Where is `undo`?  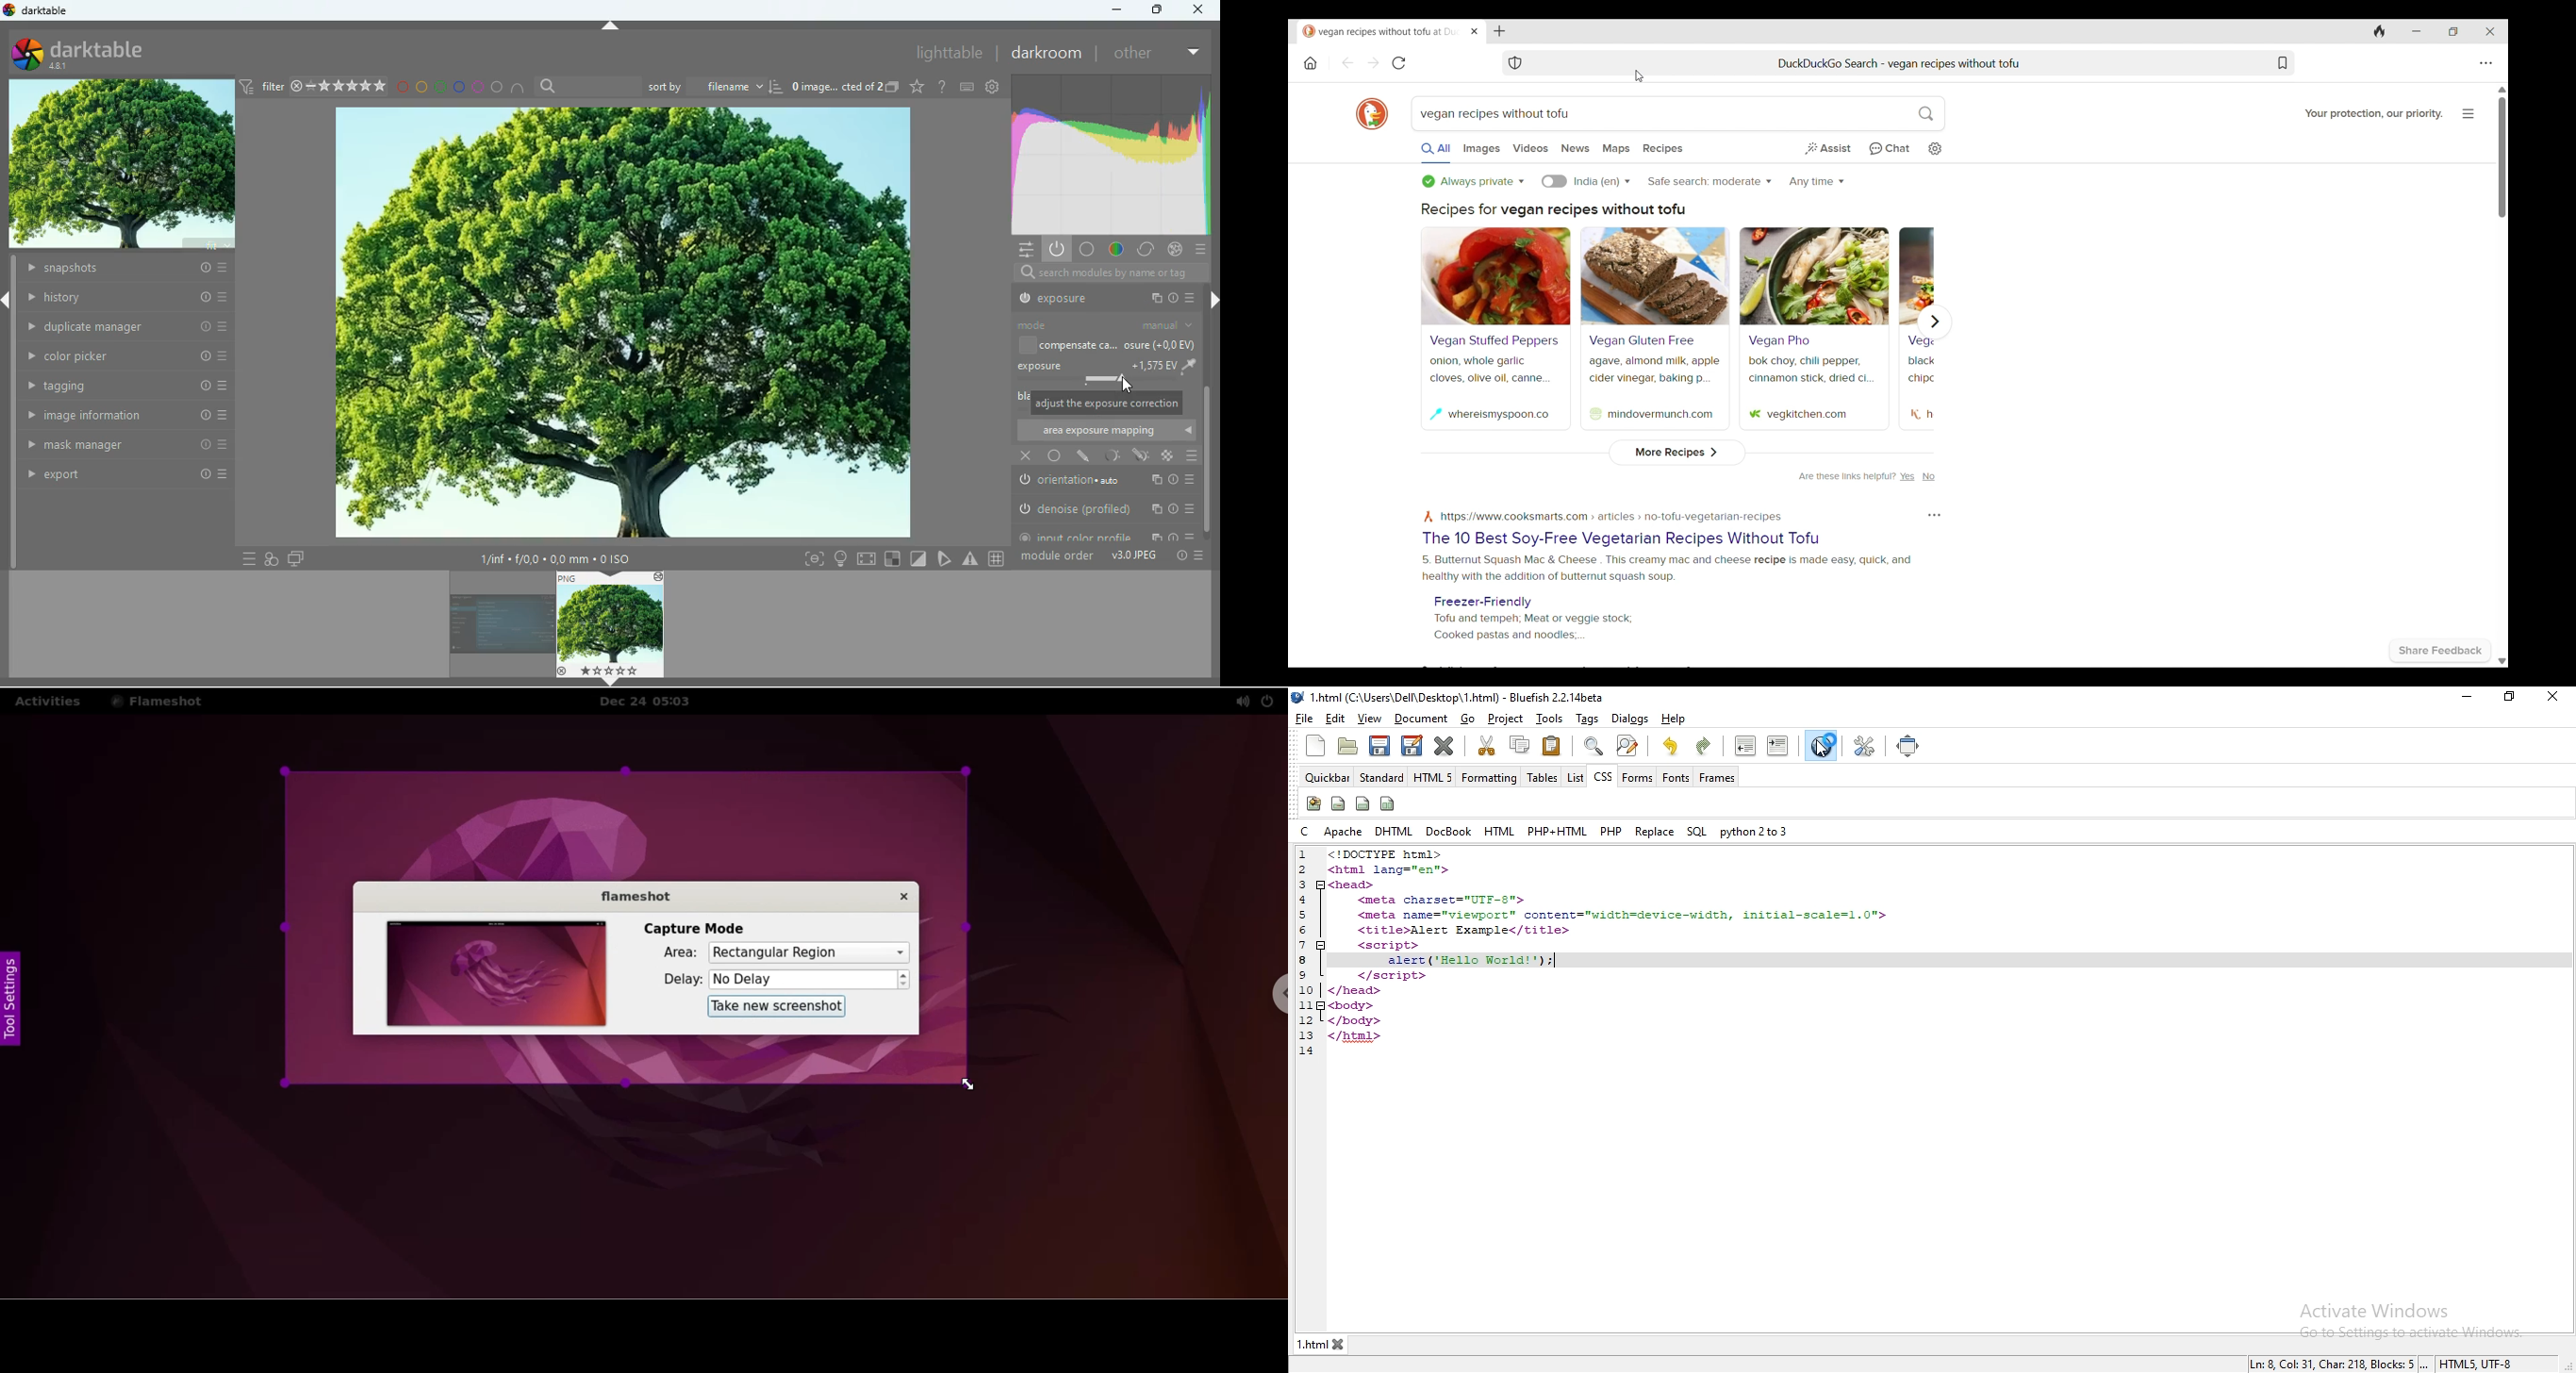
undo is located at coordinates (1672, 745).